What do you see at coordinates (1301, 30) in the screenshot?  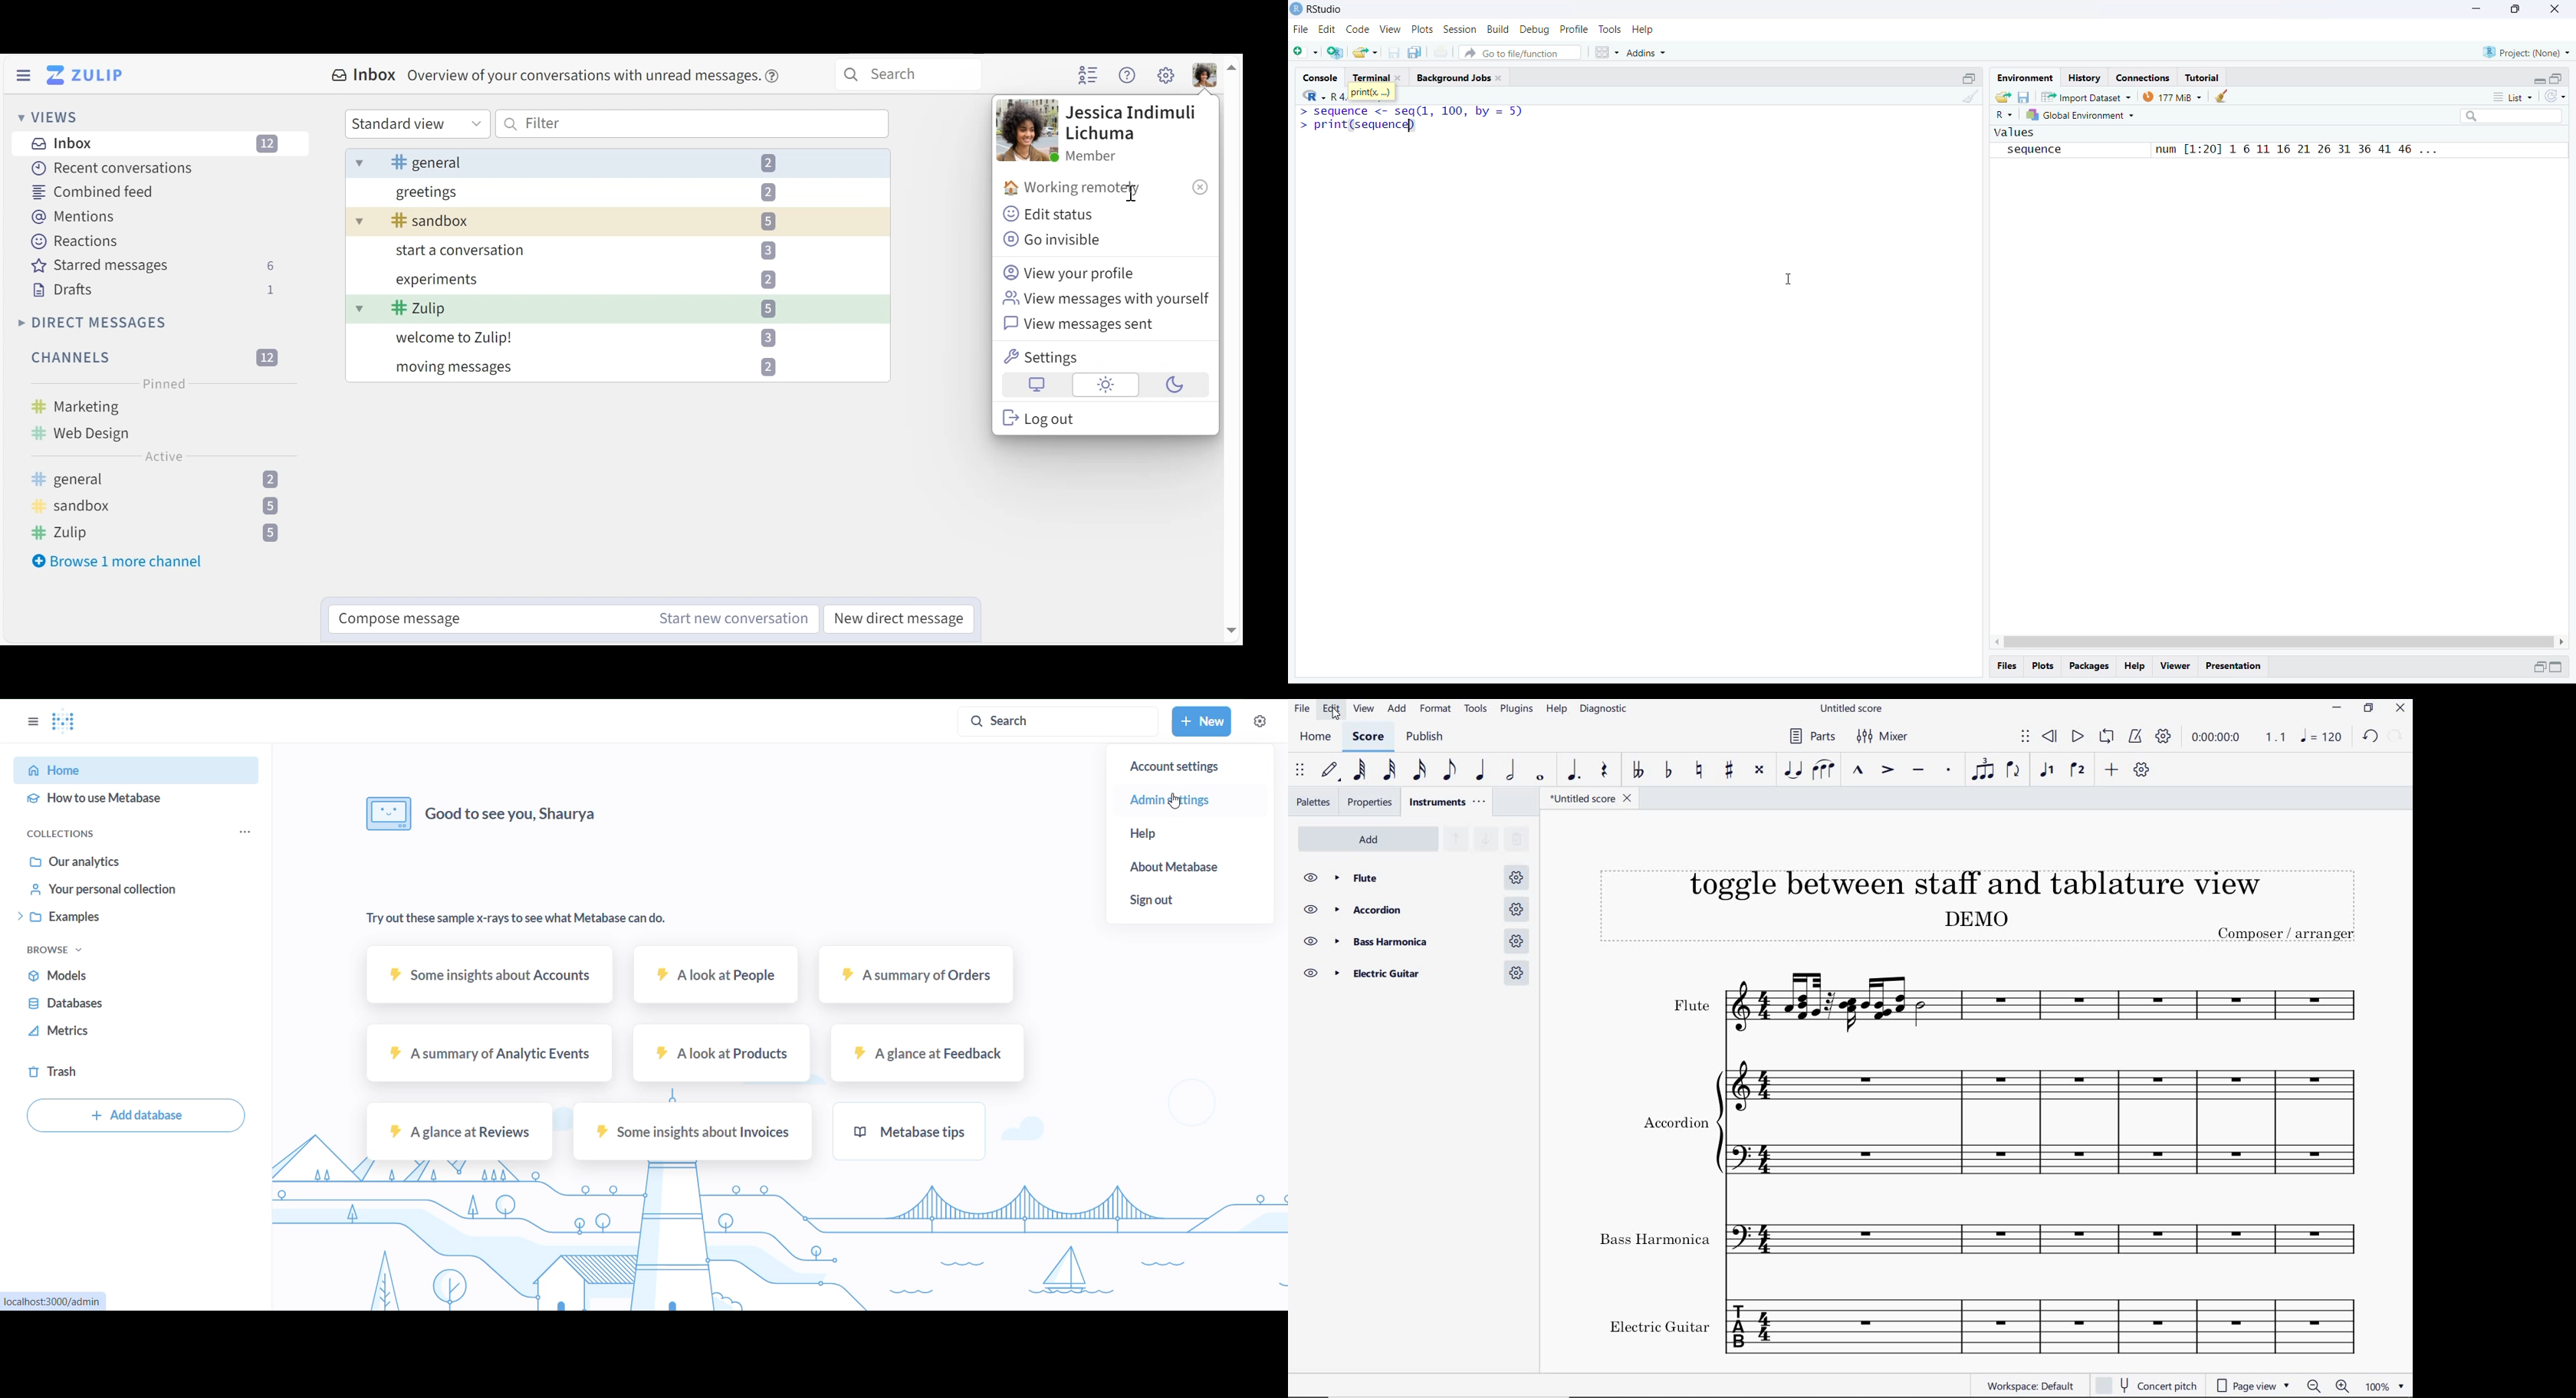 I see `file` at bounding box center [1301, 30].